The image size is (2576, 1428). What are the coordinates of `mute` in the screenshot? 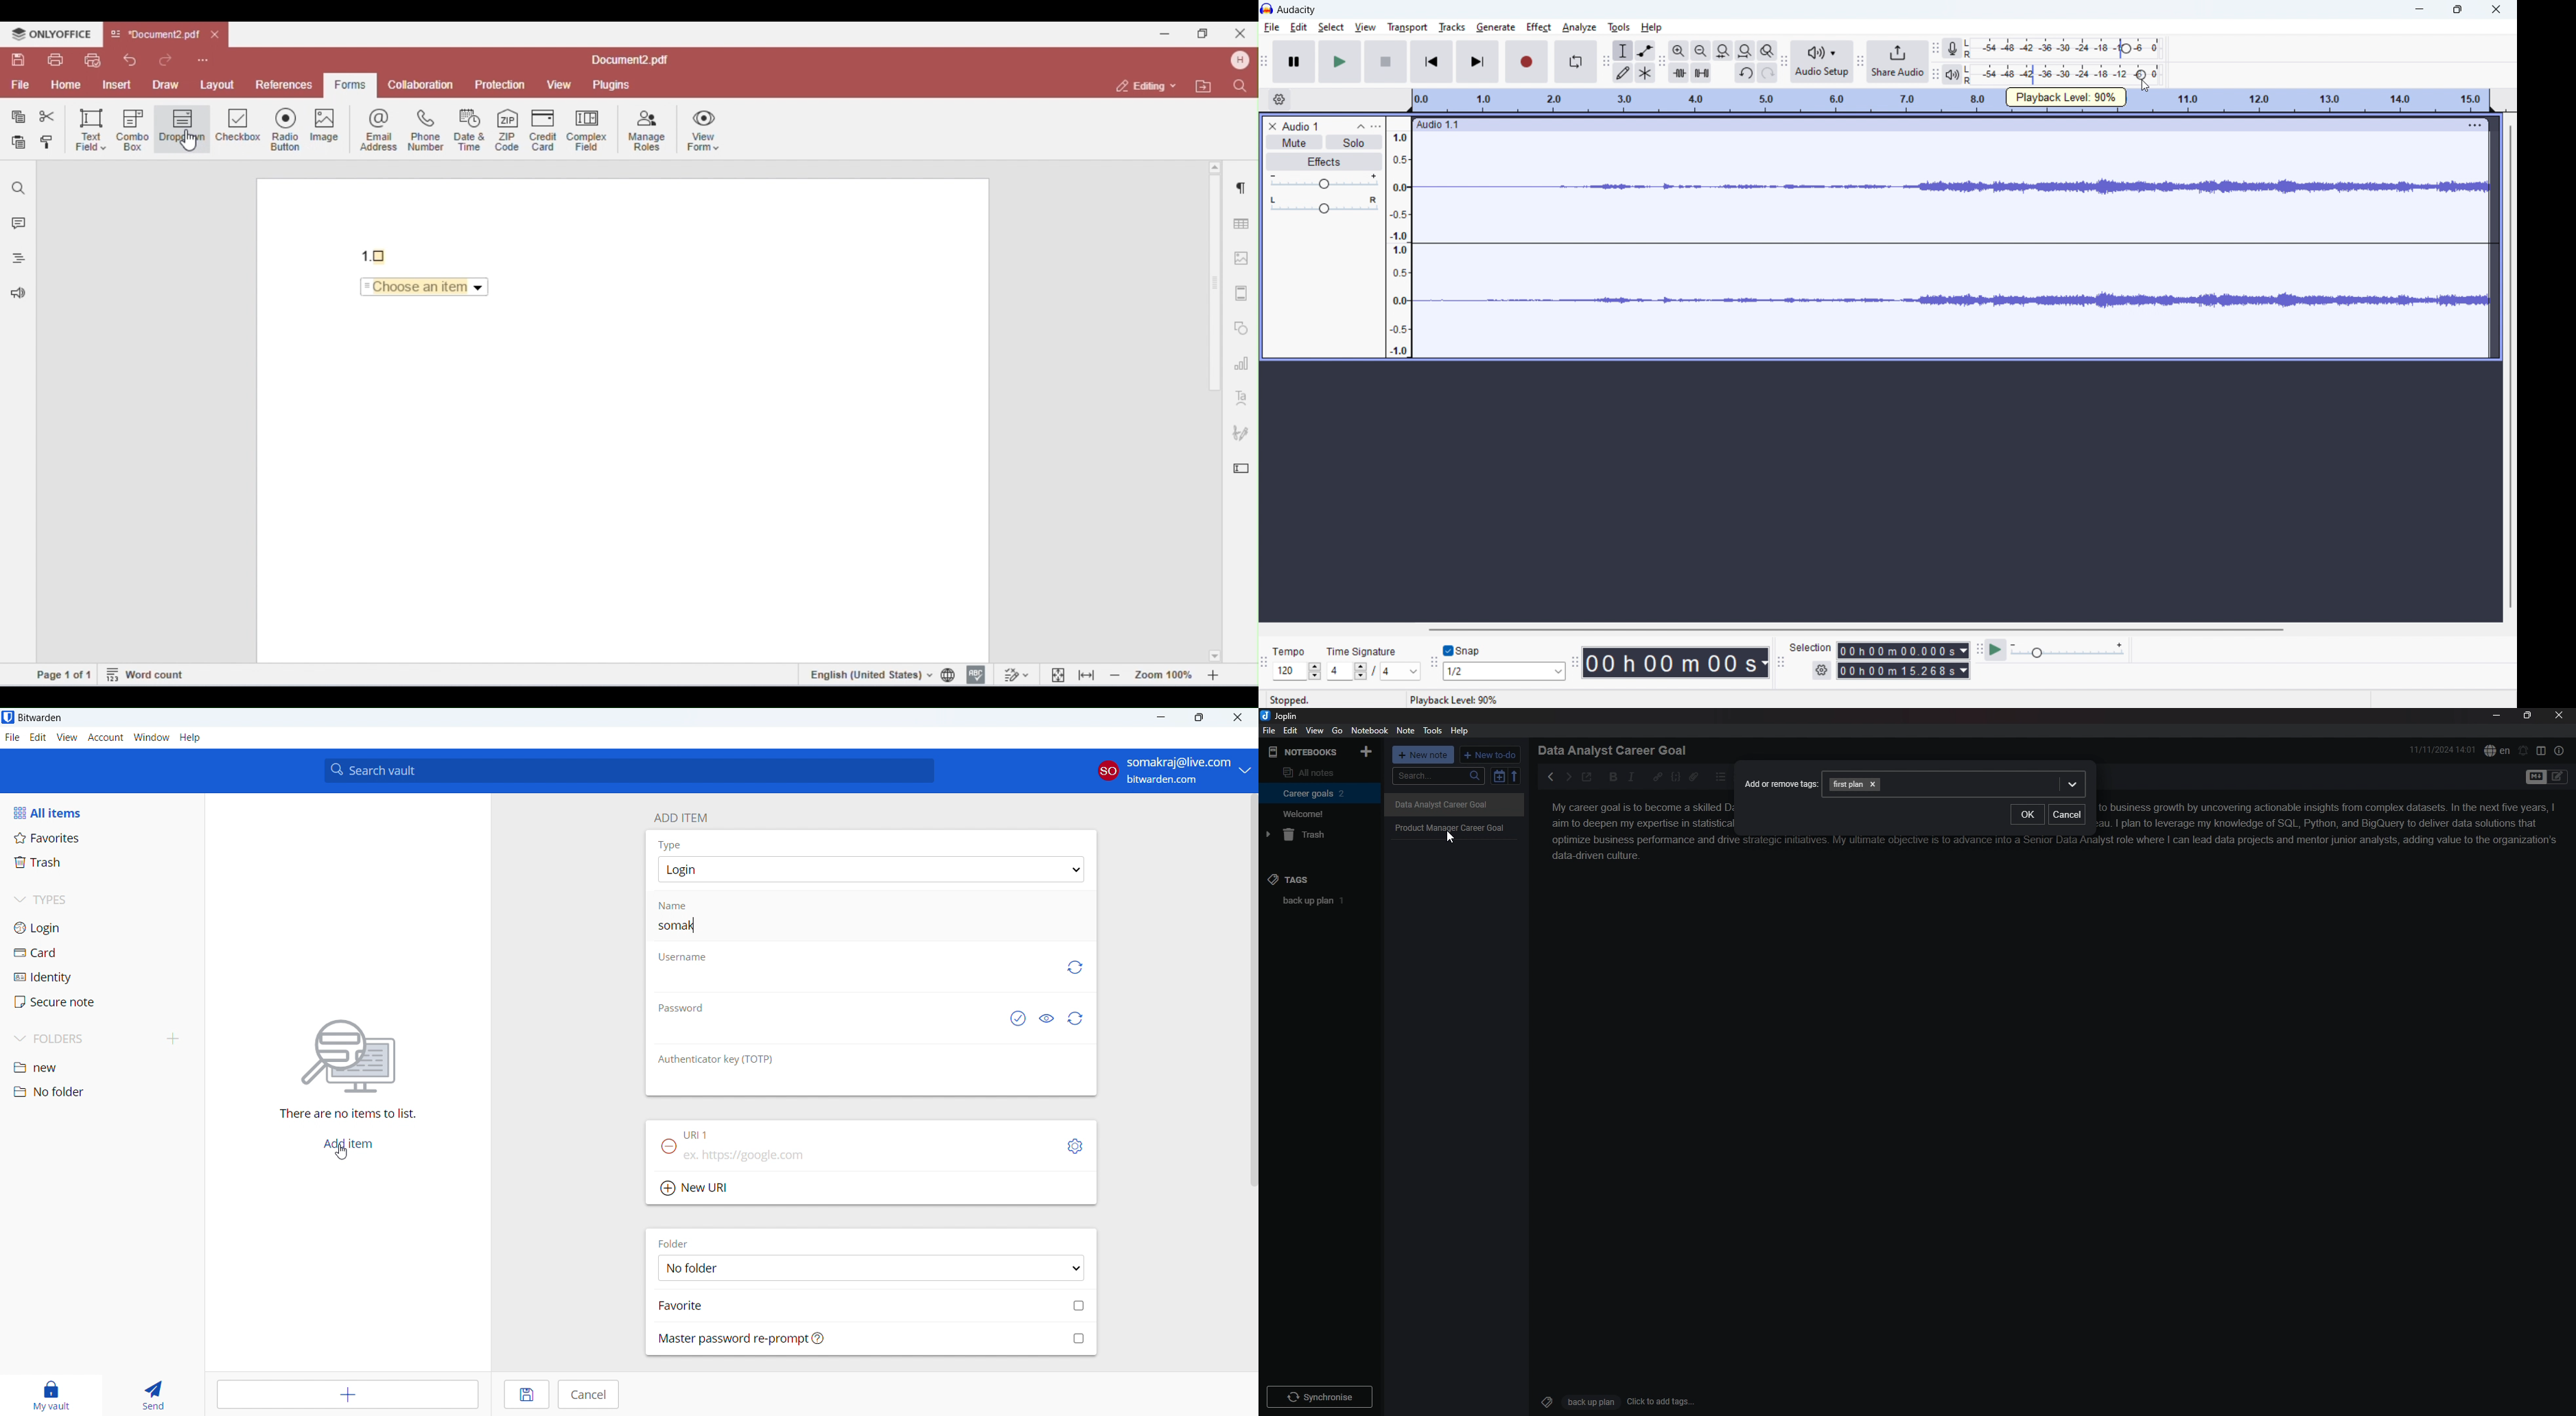 It's located at (1295, 142).